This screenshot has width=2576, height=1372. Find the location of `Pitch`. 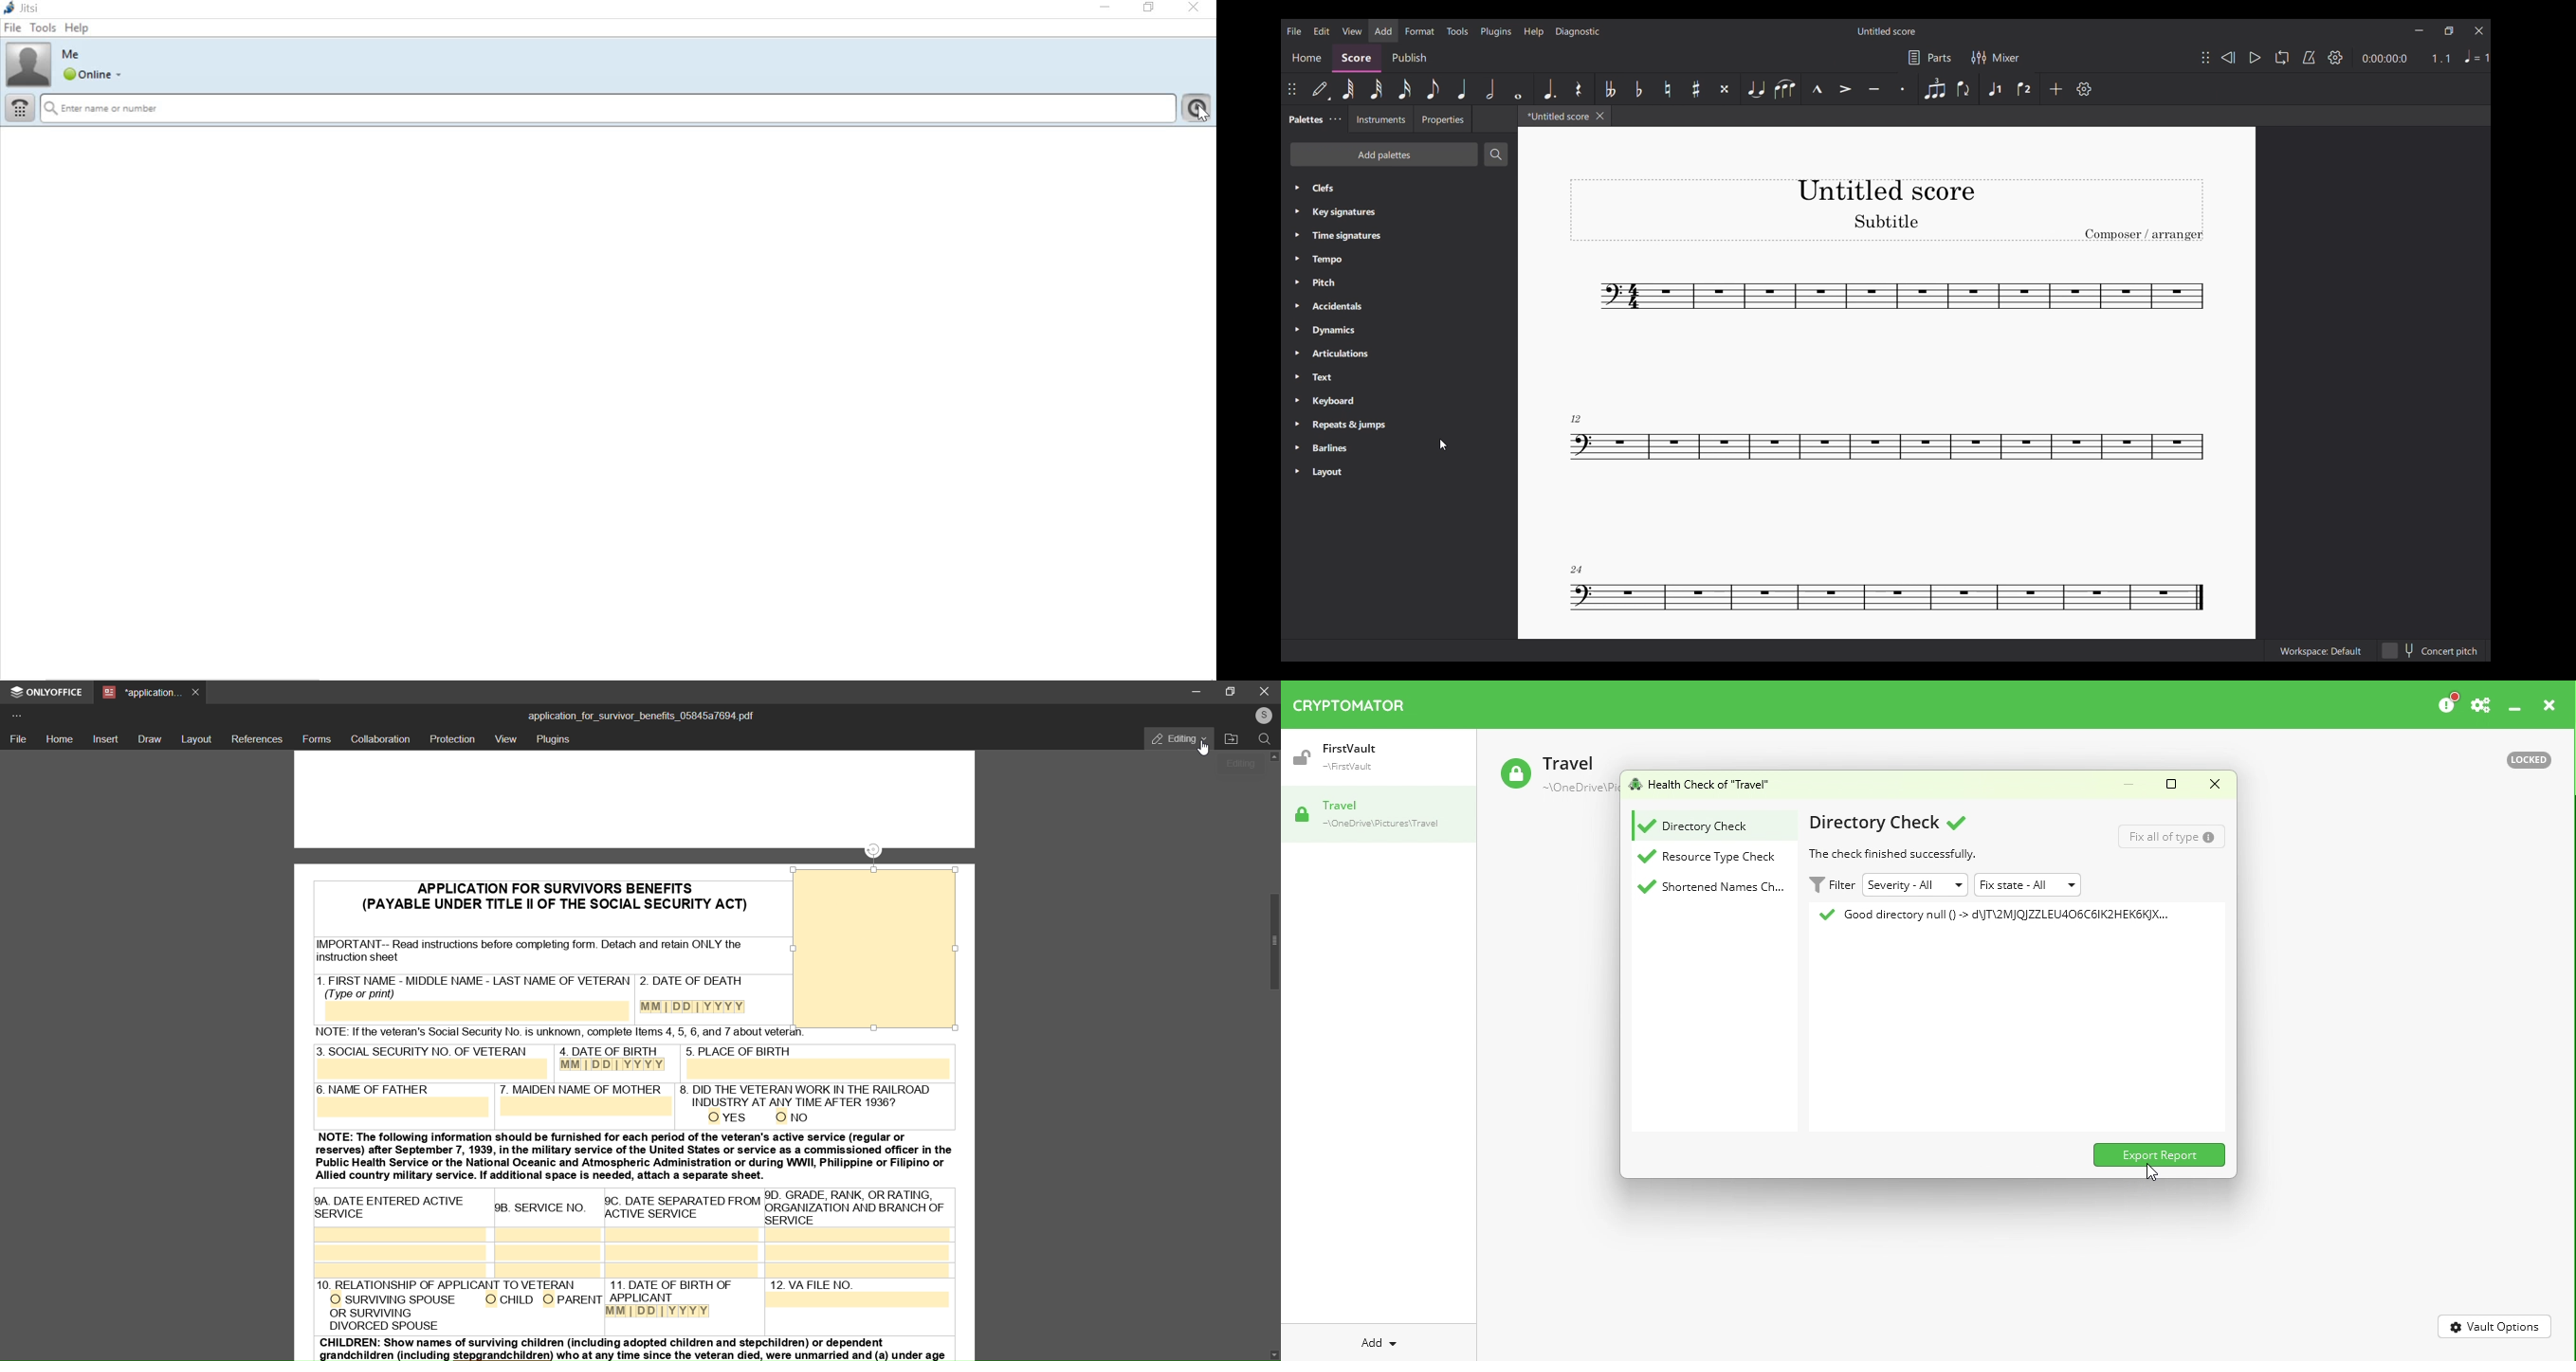

Pitch is located at coordinates (1317, 282).